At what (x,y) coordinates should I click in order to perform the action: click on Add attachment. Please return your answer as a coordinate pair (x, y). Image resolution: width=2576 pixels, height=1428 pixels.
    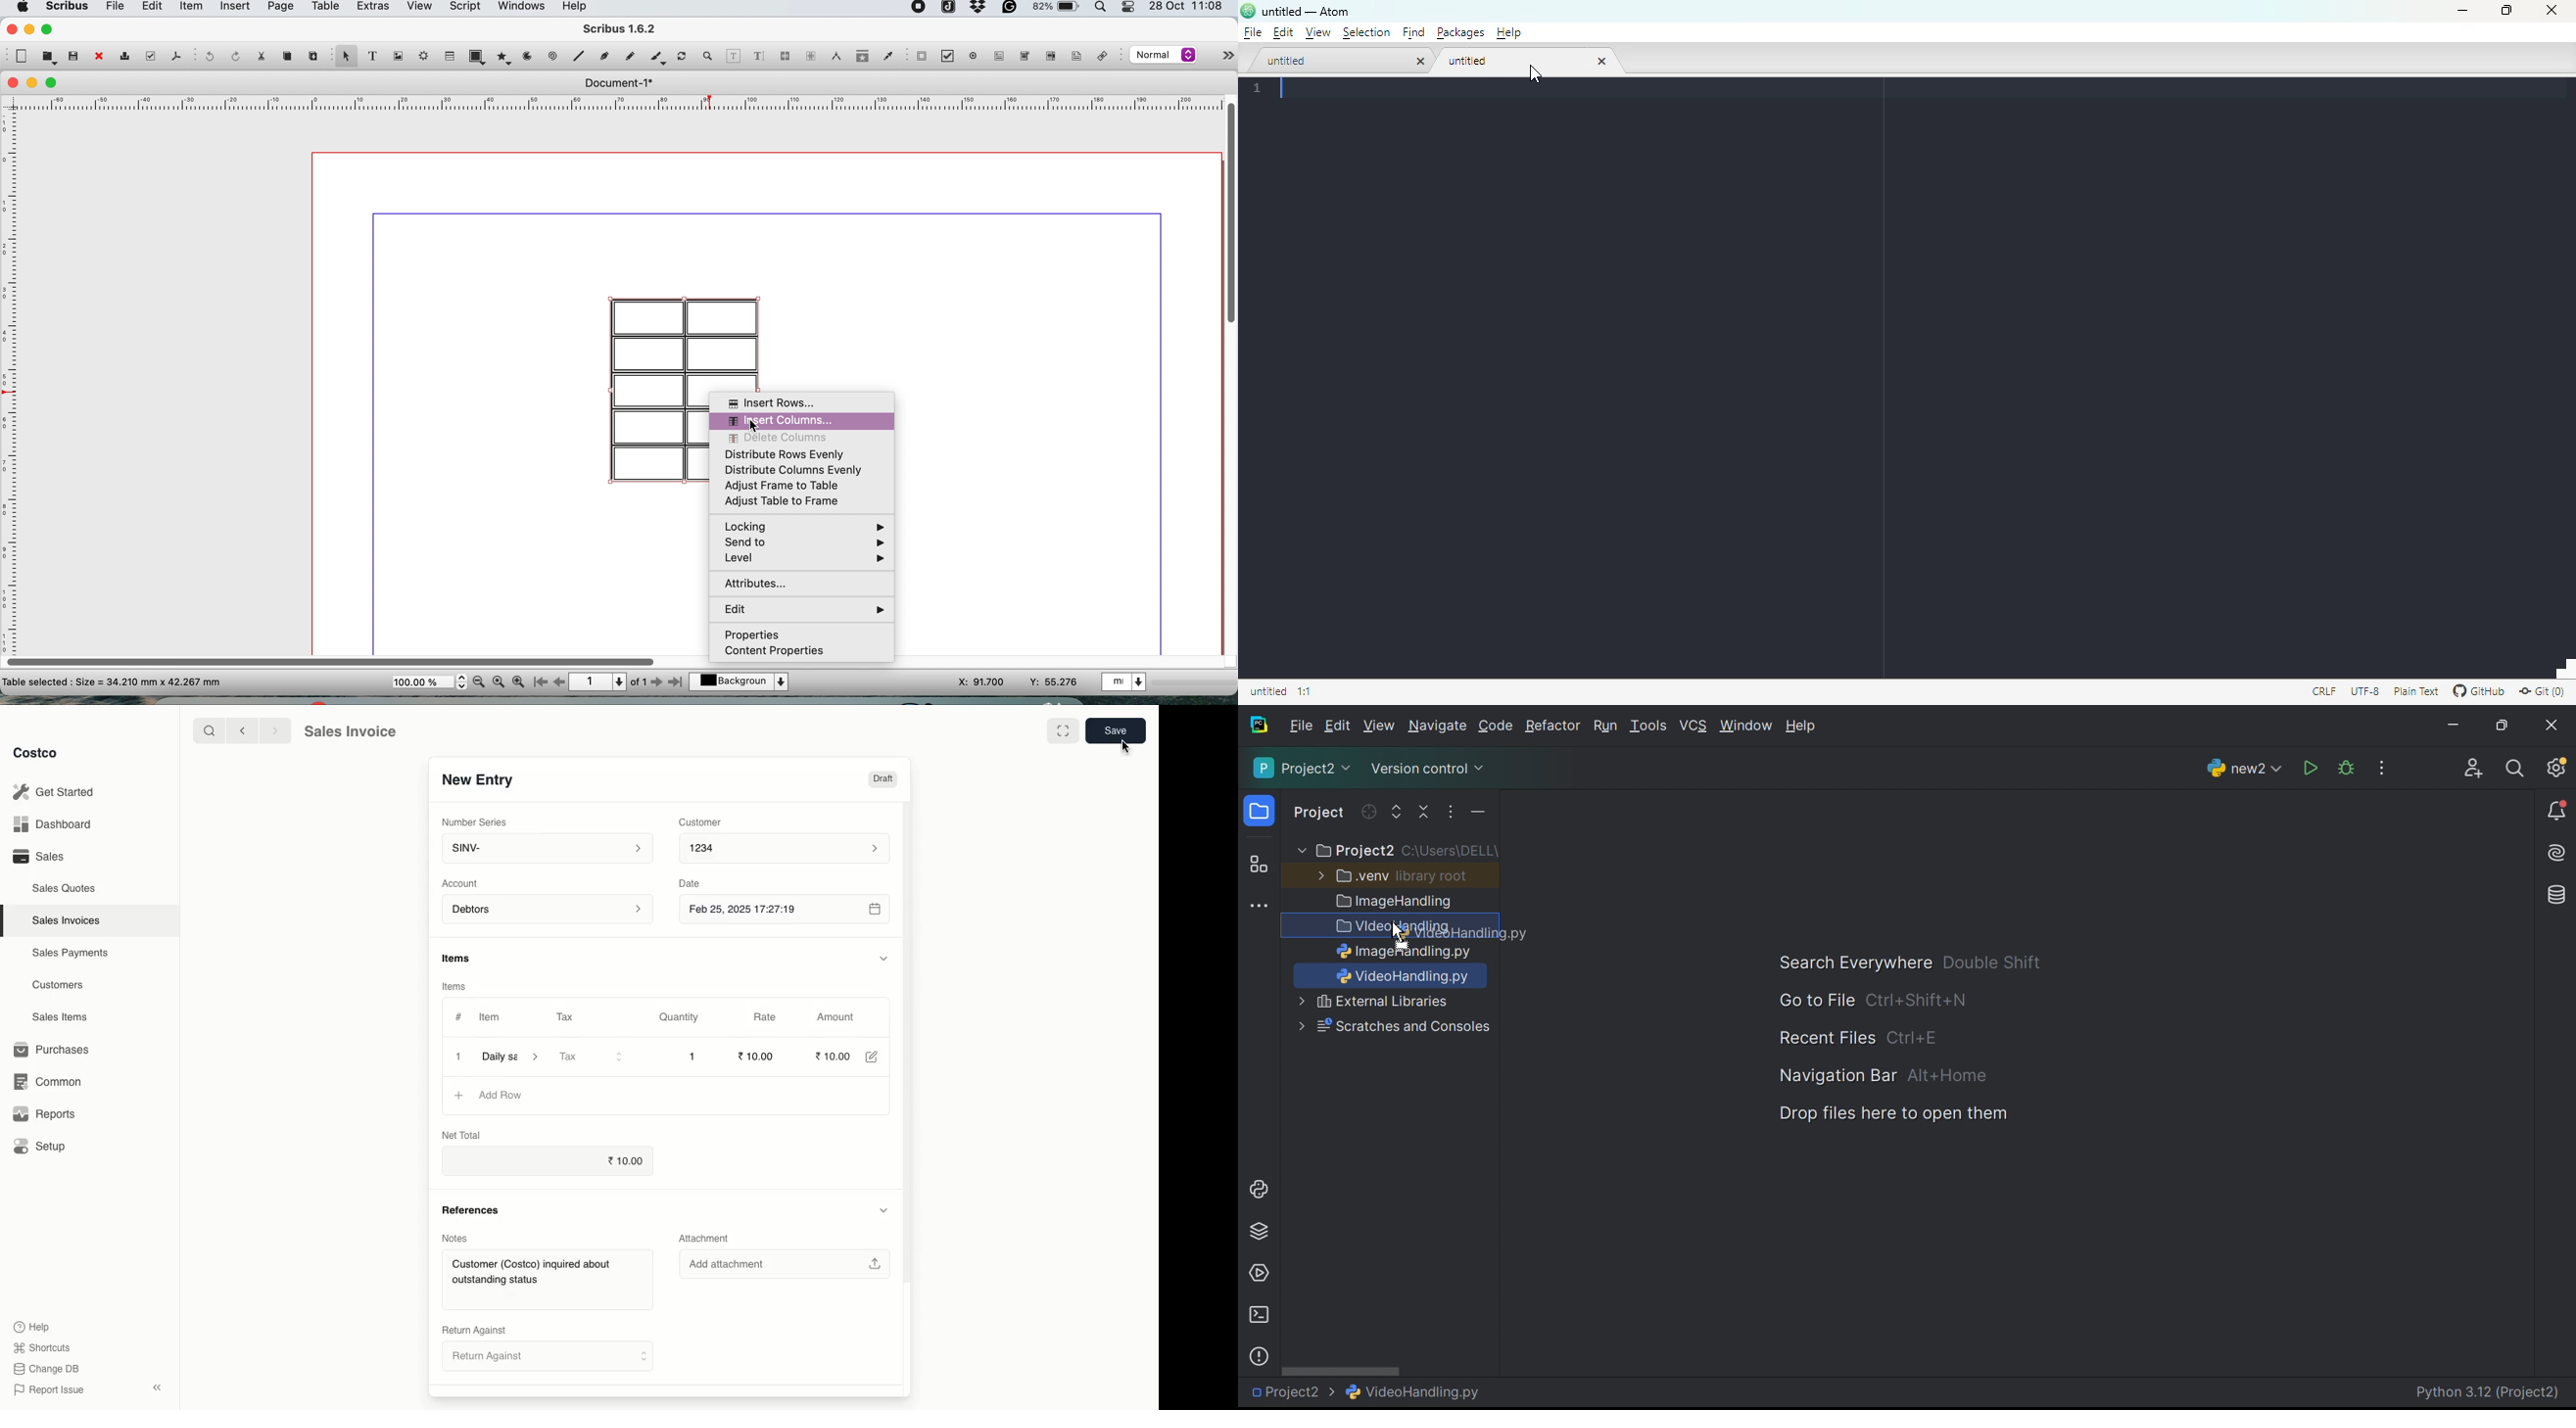
    Looking at the image, I should click on (786, 1264).